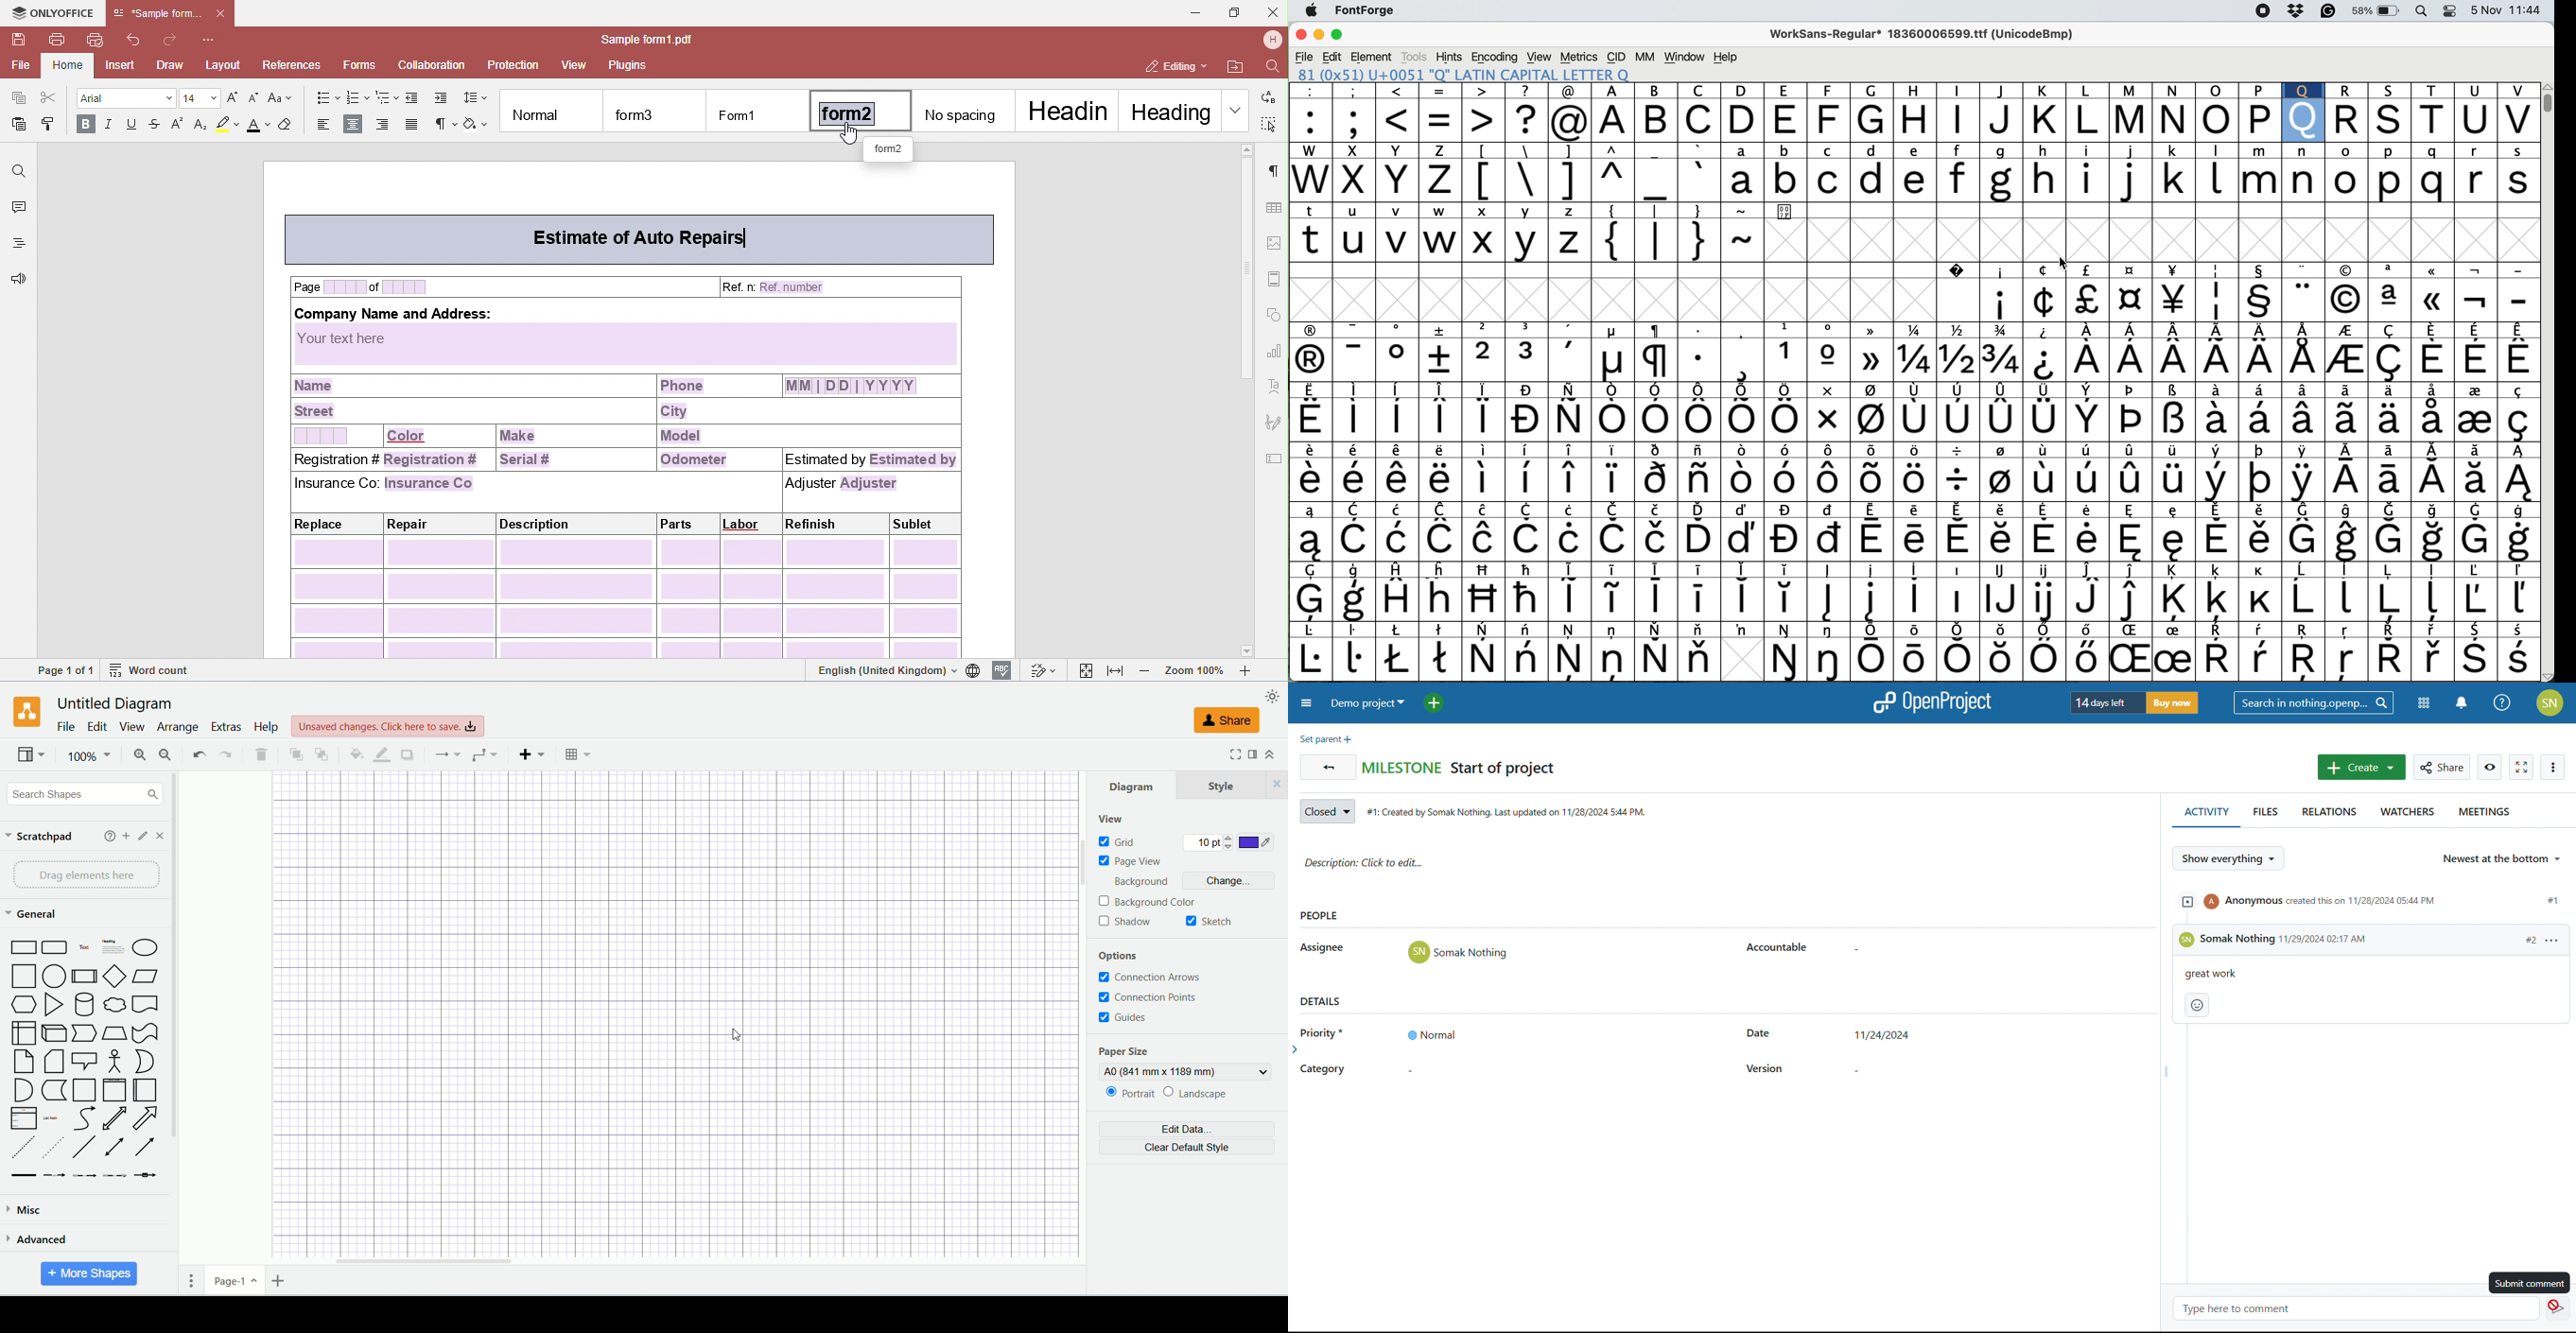  Describe the element at coordinates (447, 754) in the screenshot. I see `waypoint` at that location.